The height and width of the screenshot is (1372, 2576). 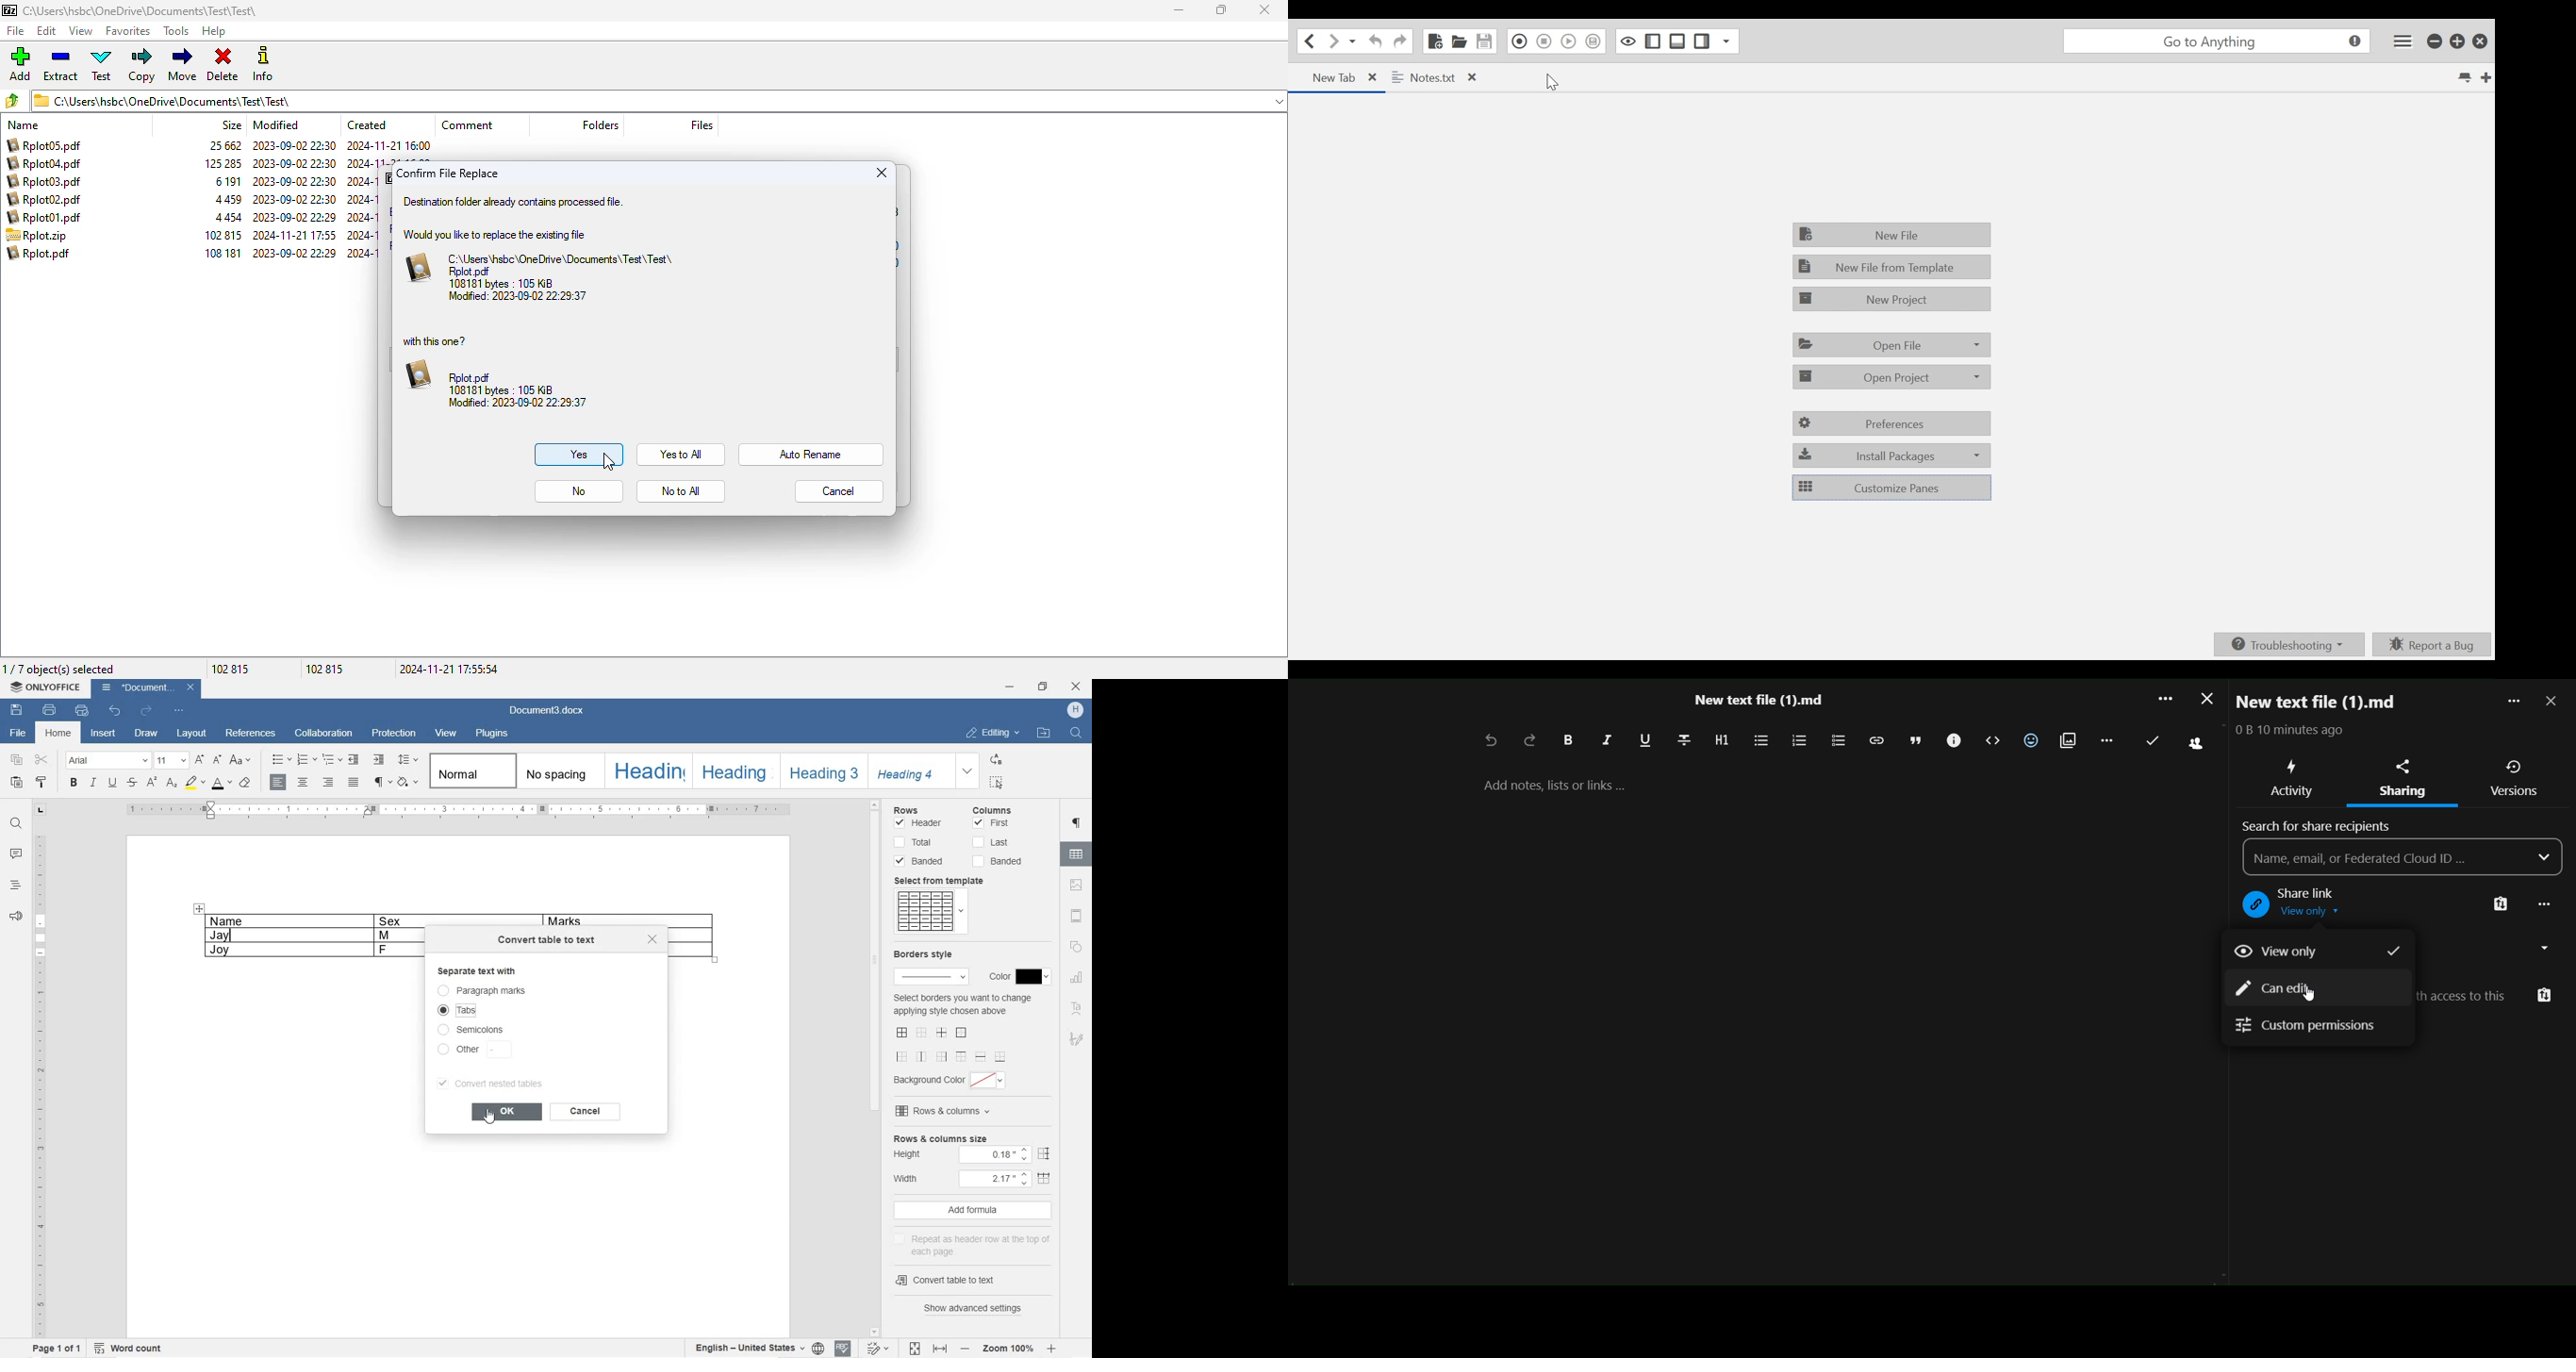 I want to click on PROTECTION, so click(x=395, y=736).